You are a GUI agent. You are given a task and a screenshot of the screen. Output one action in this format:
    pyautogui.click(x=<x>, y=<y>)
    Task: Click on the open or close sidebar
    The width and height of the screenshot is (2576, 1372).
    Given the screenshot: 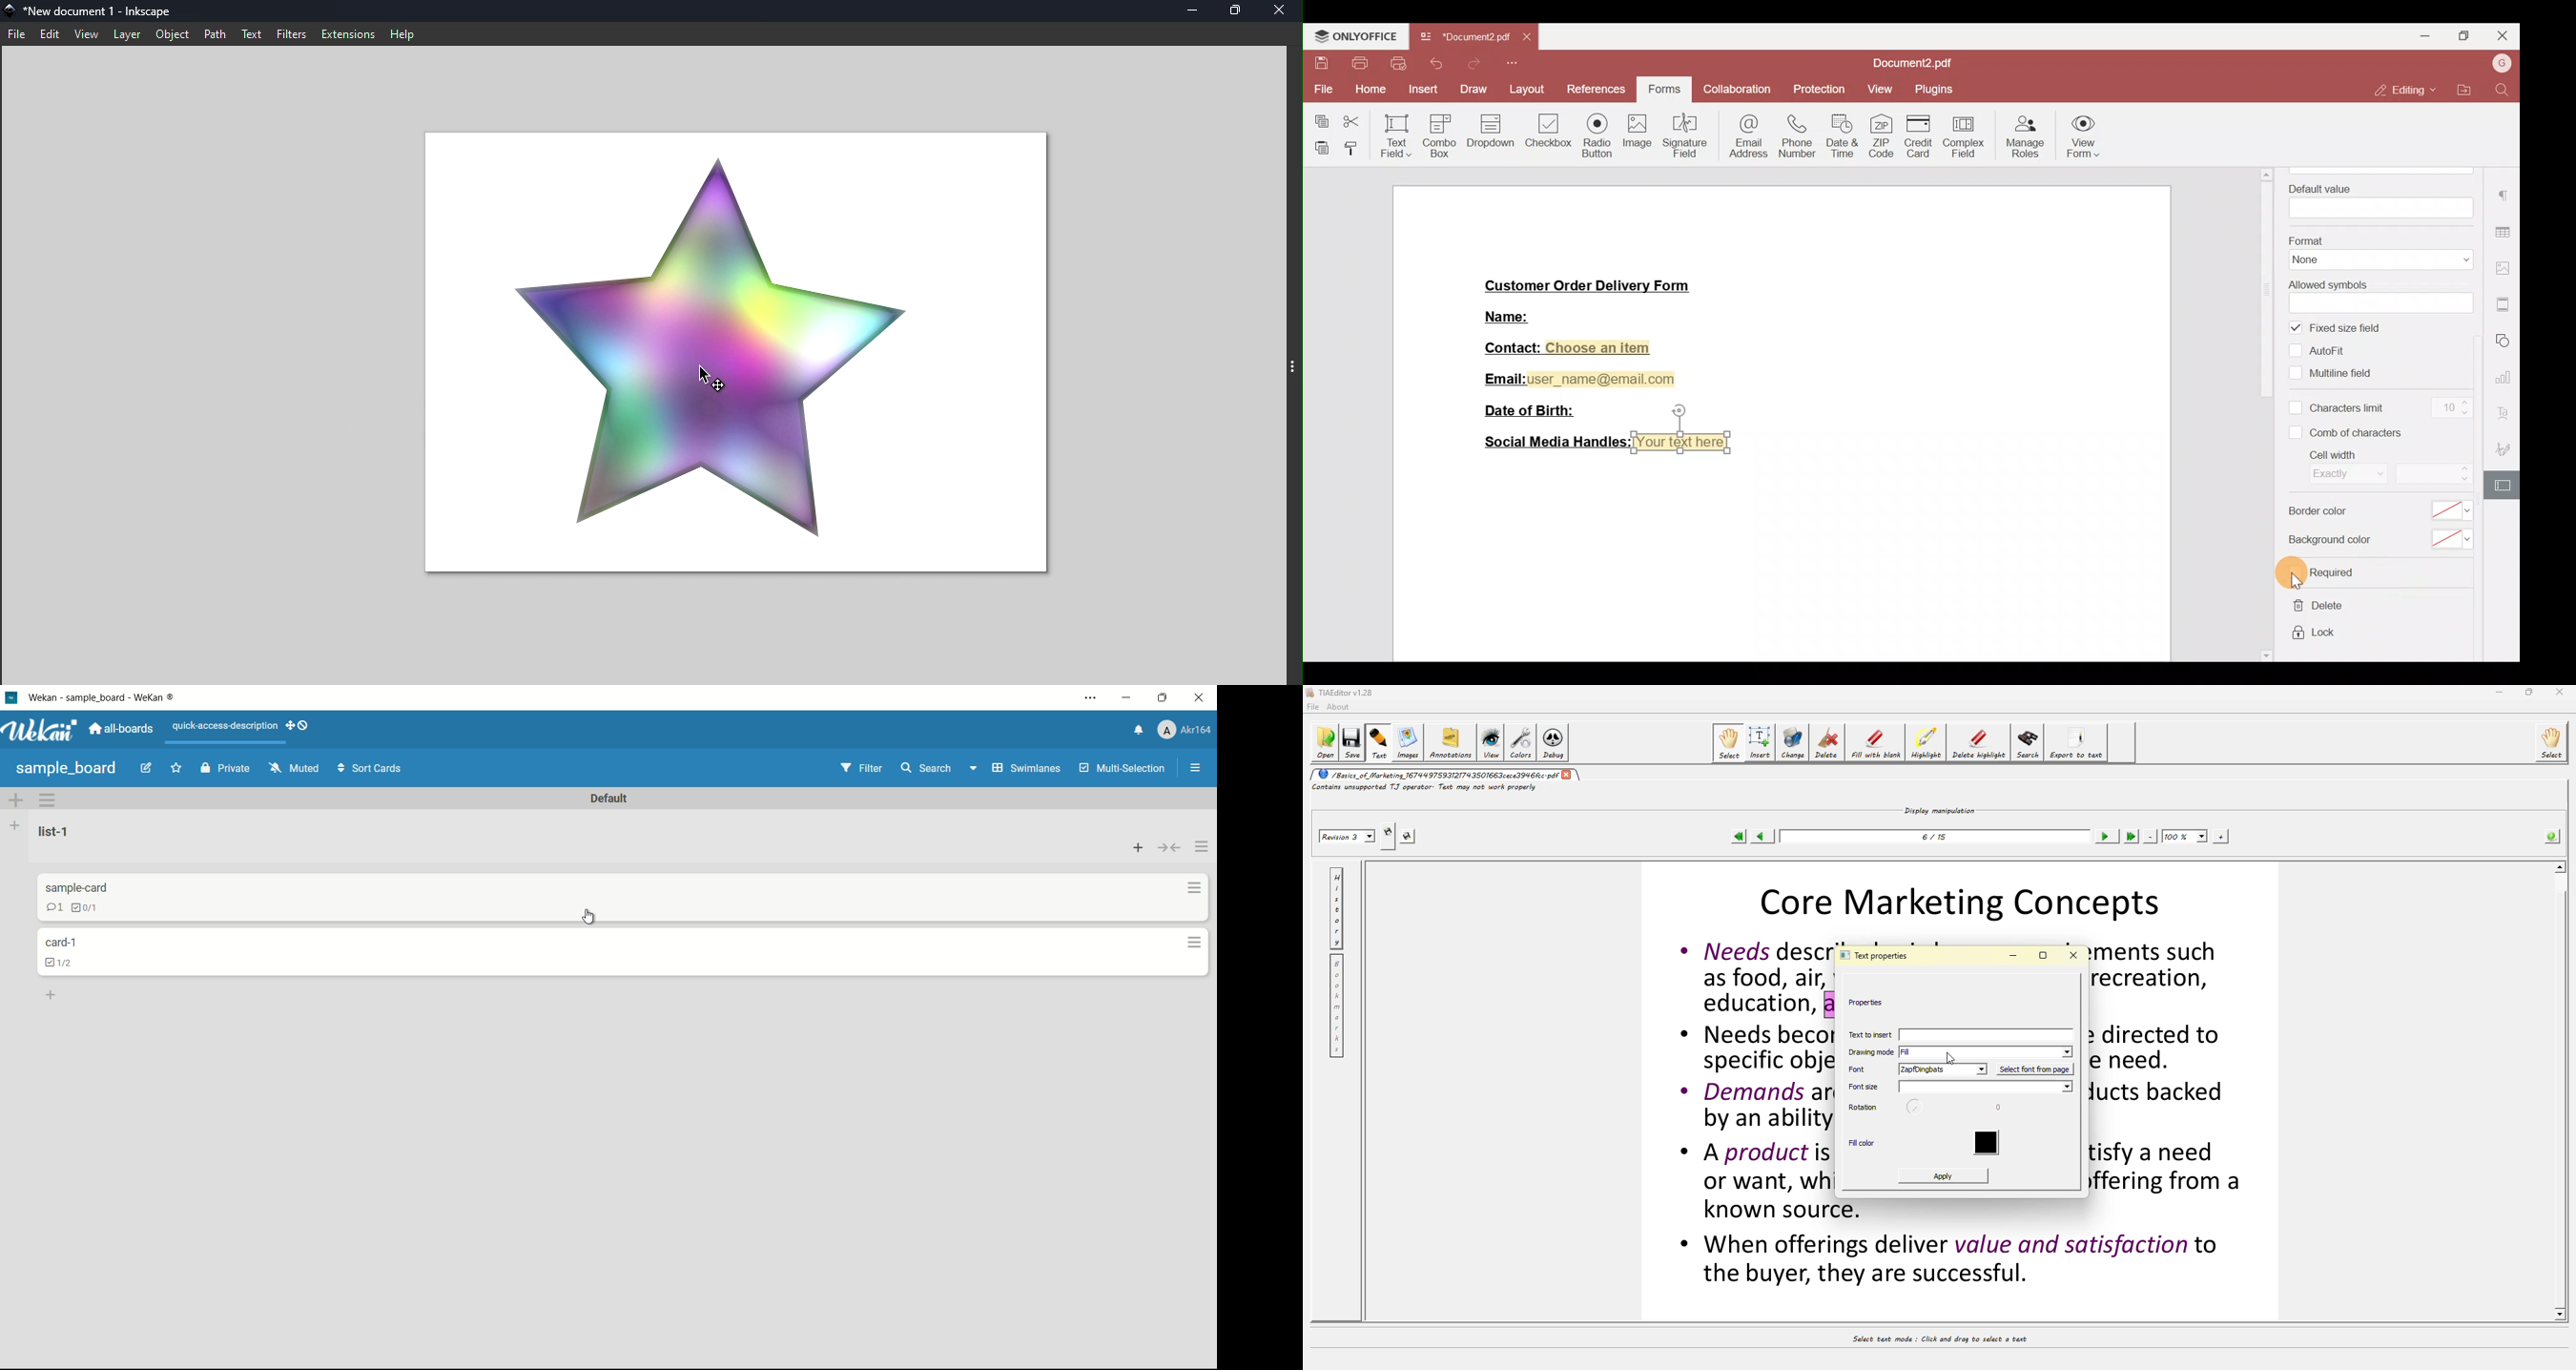 What is the action you would take?
    pyautogui.click(x=1195, y=768)
    